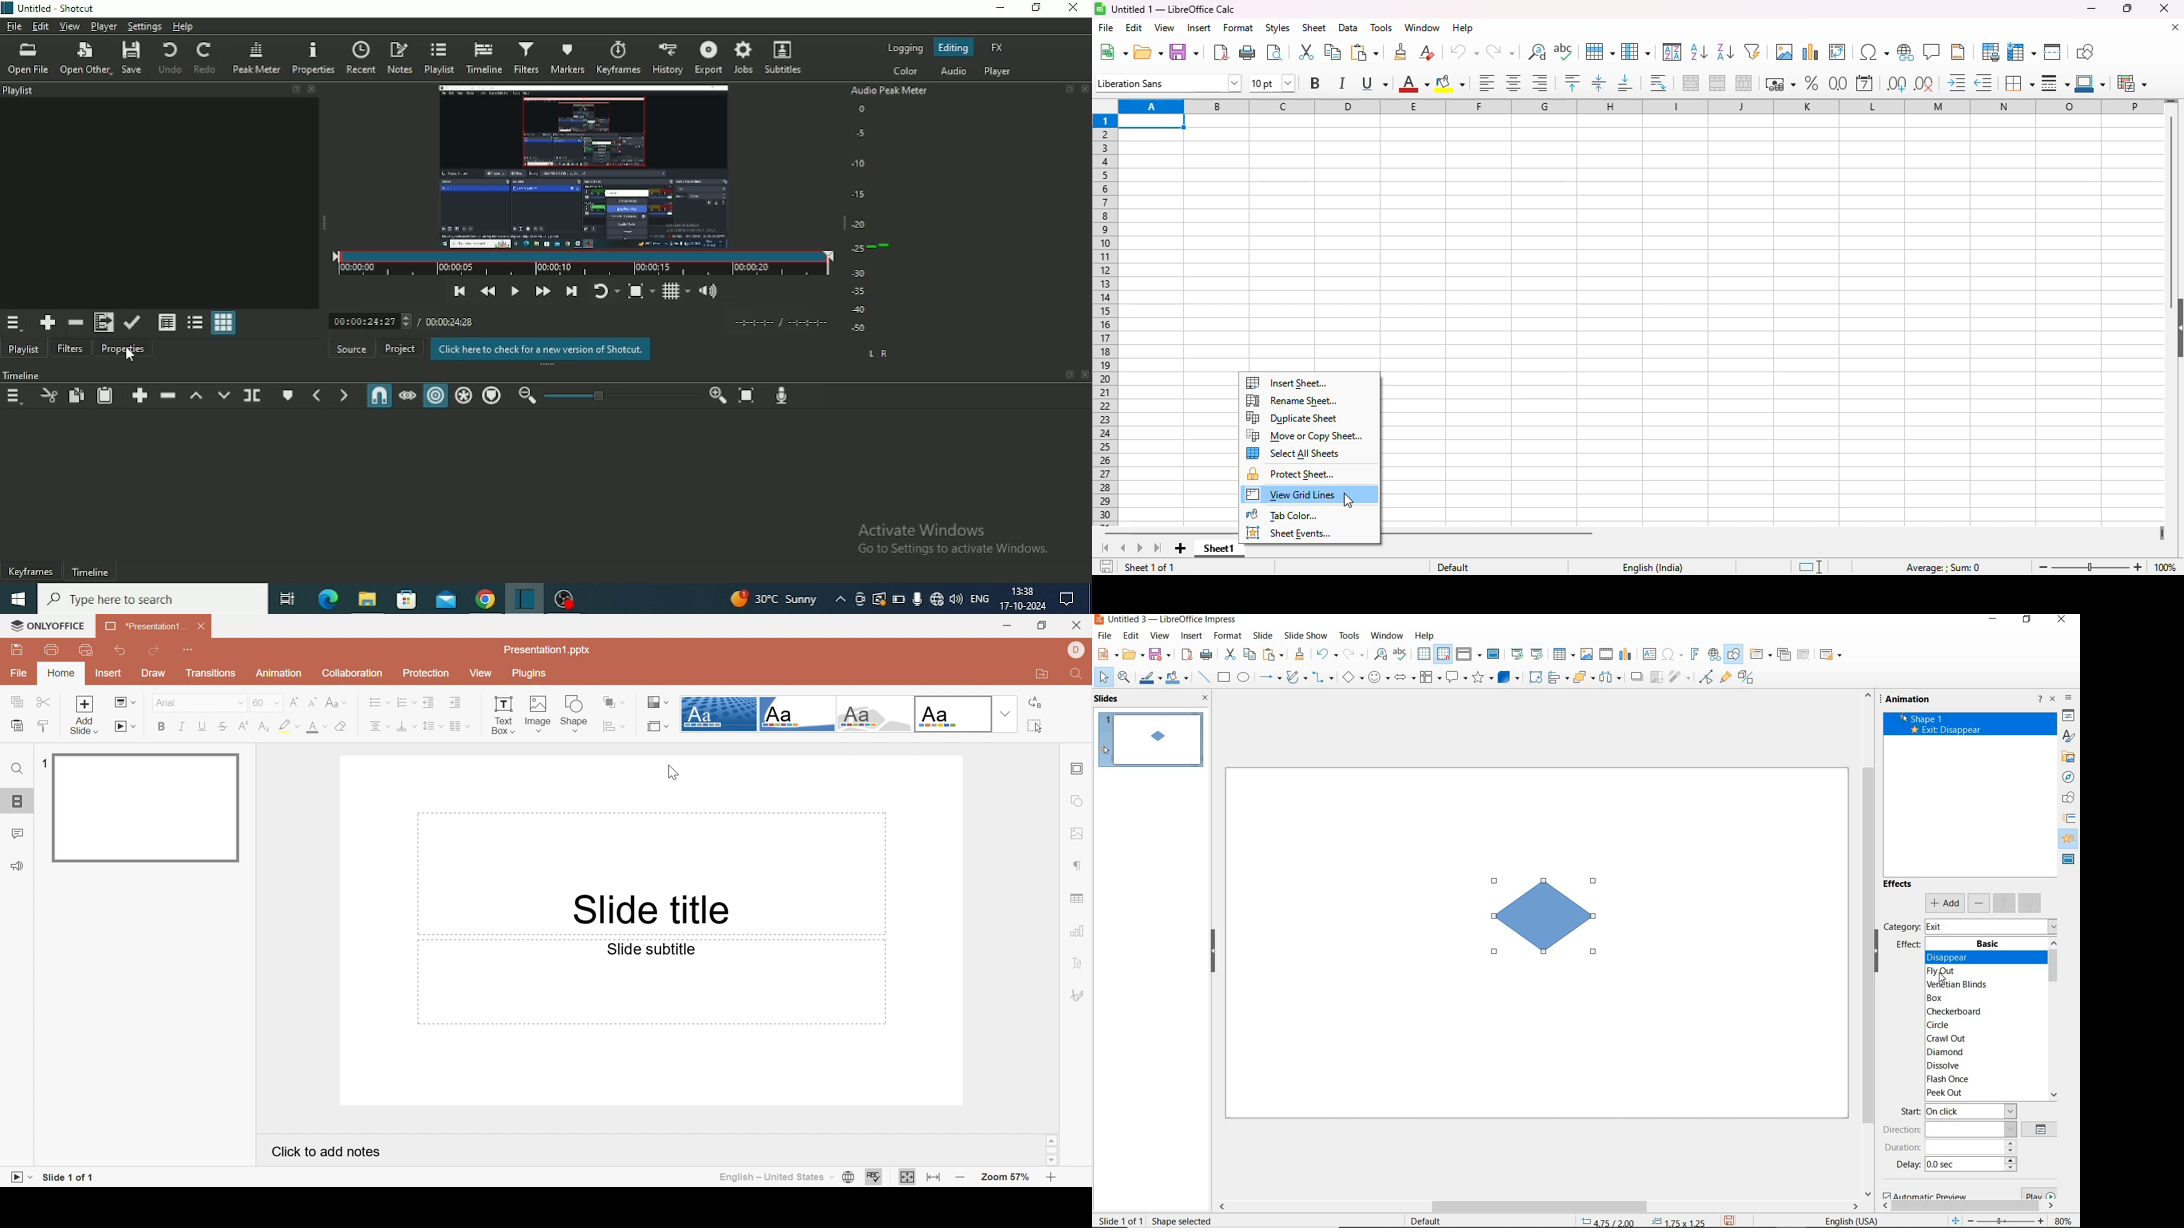  I want to click on Strikethrough, so click(220, 726).